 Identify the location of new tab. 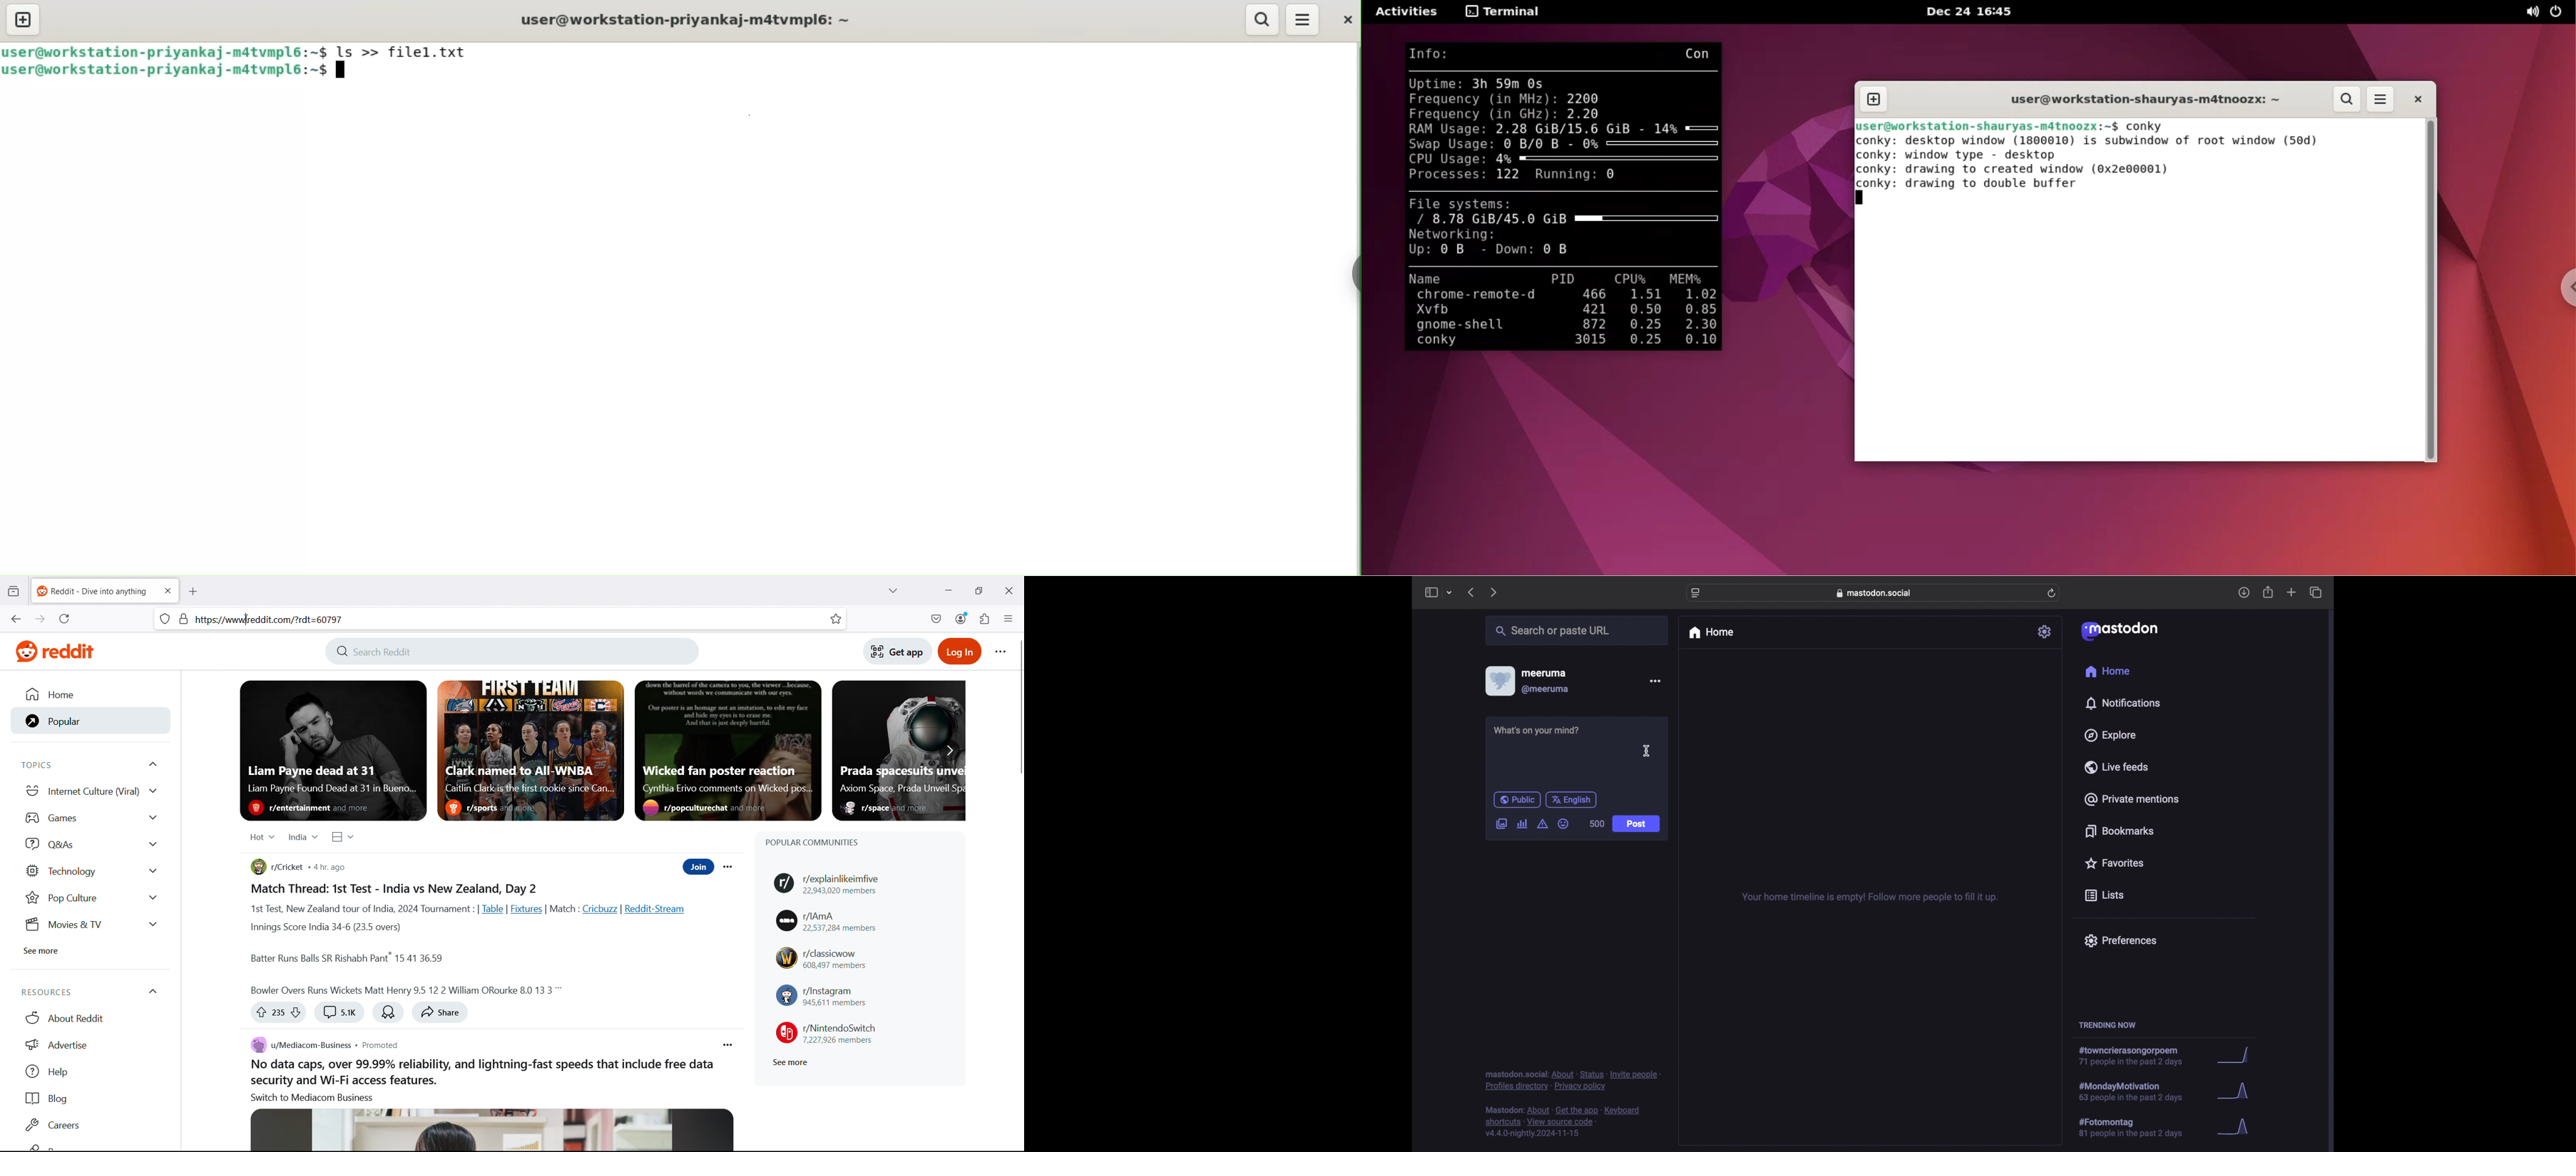
(194, 591).